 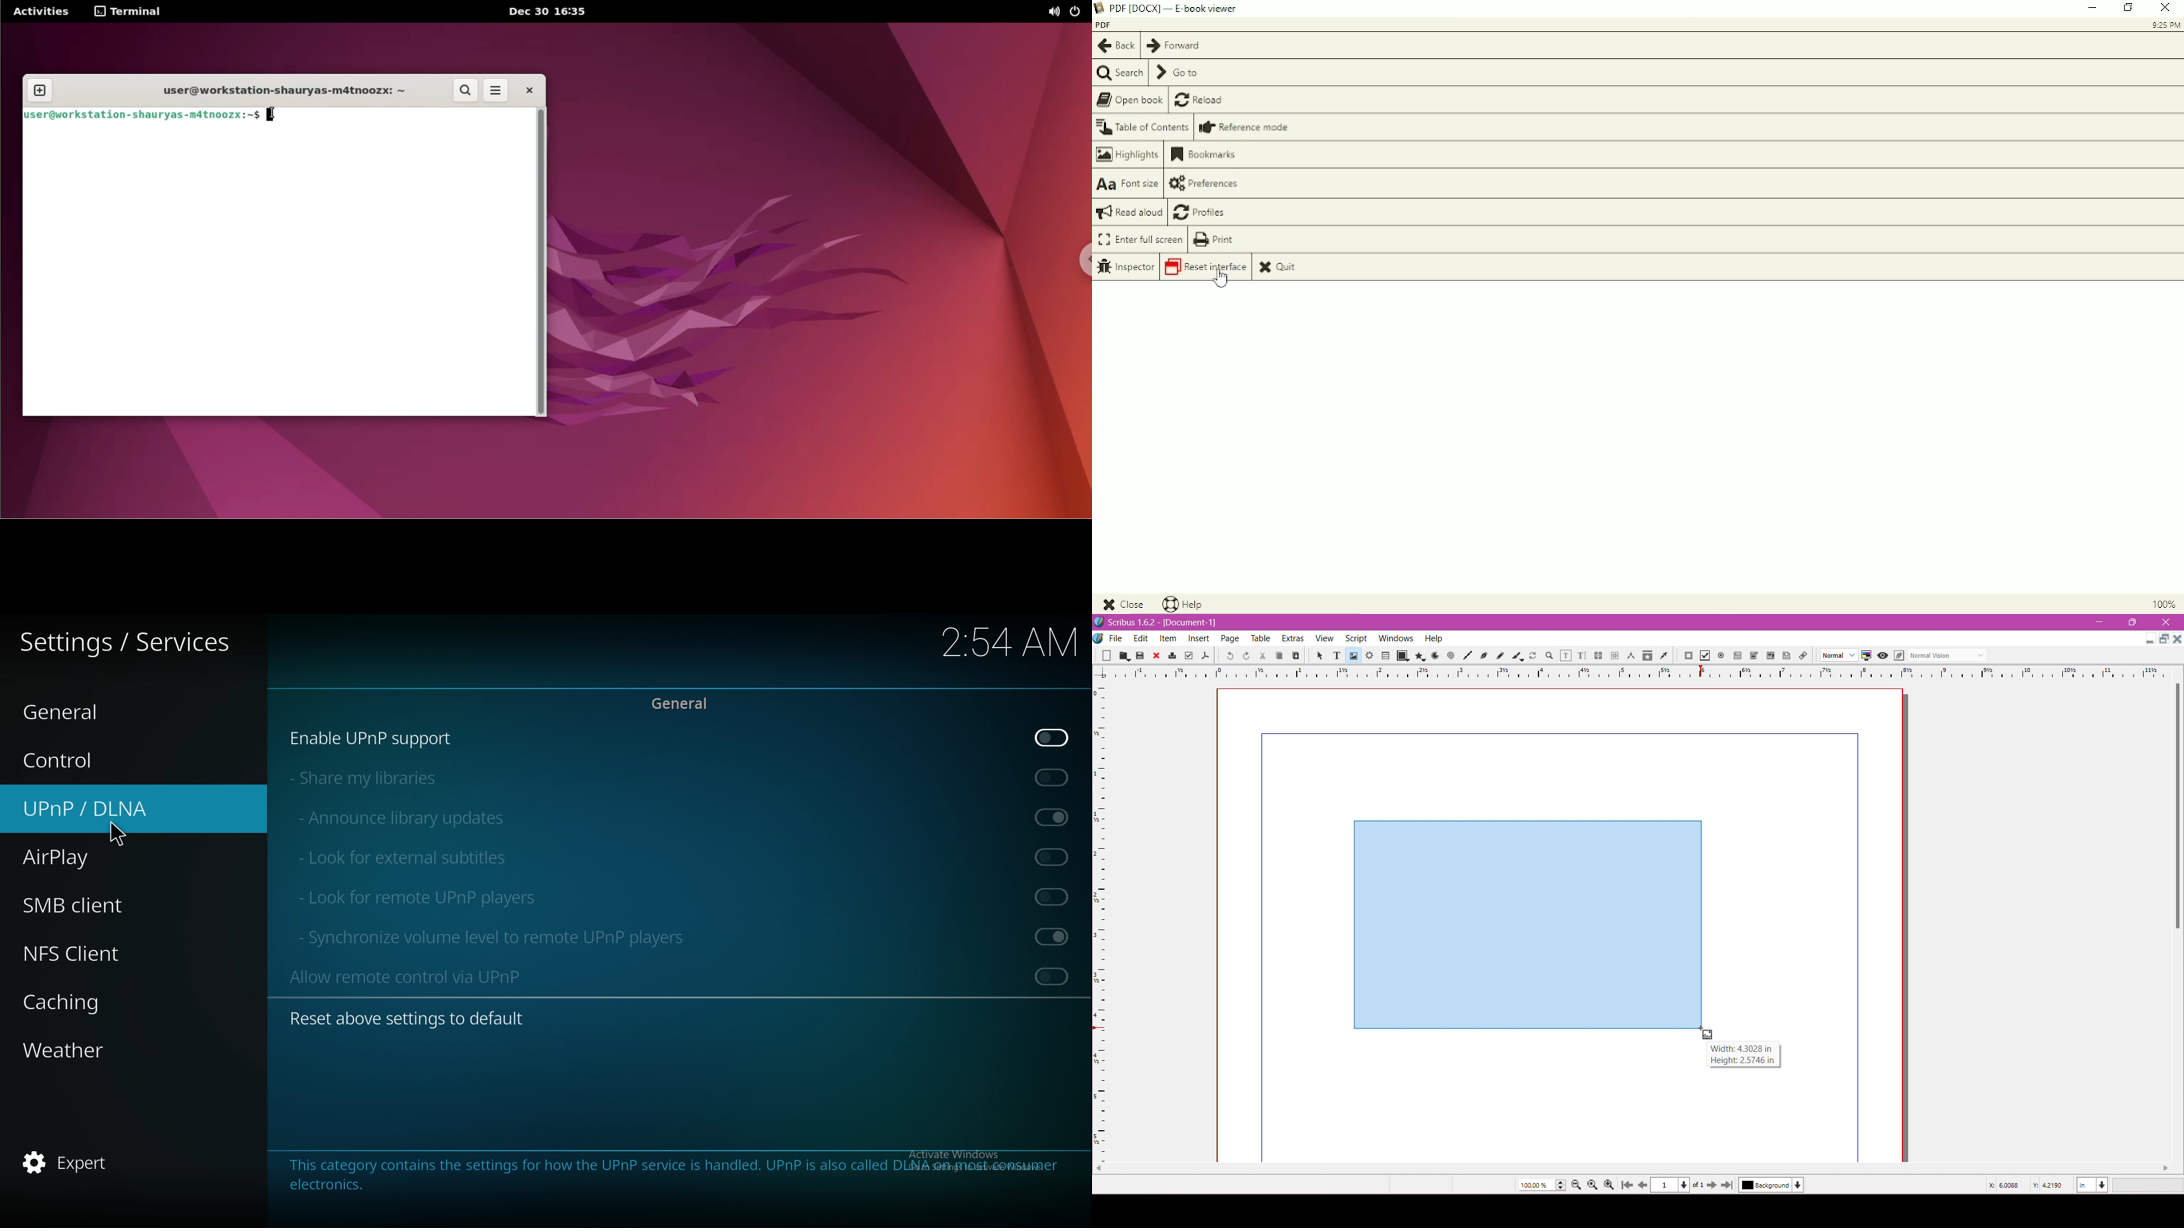 What do you see at coordinates (2048, 1185) in the screenshot?
I see `Cursor Coordinate - Y ` at bounding box center [2048, 1185].